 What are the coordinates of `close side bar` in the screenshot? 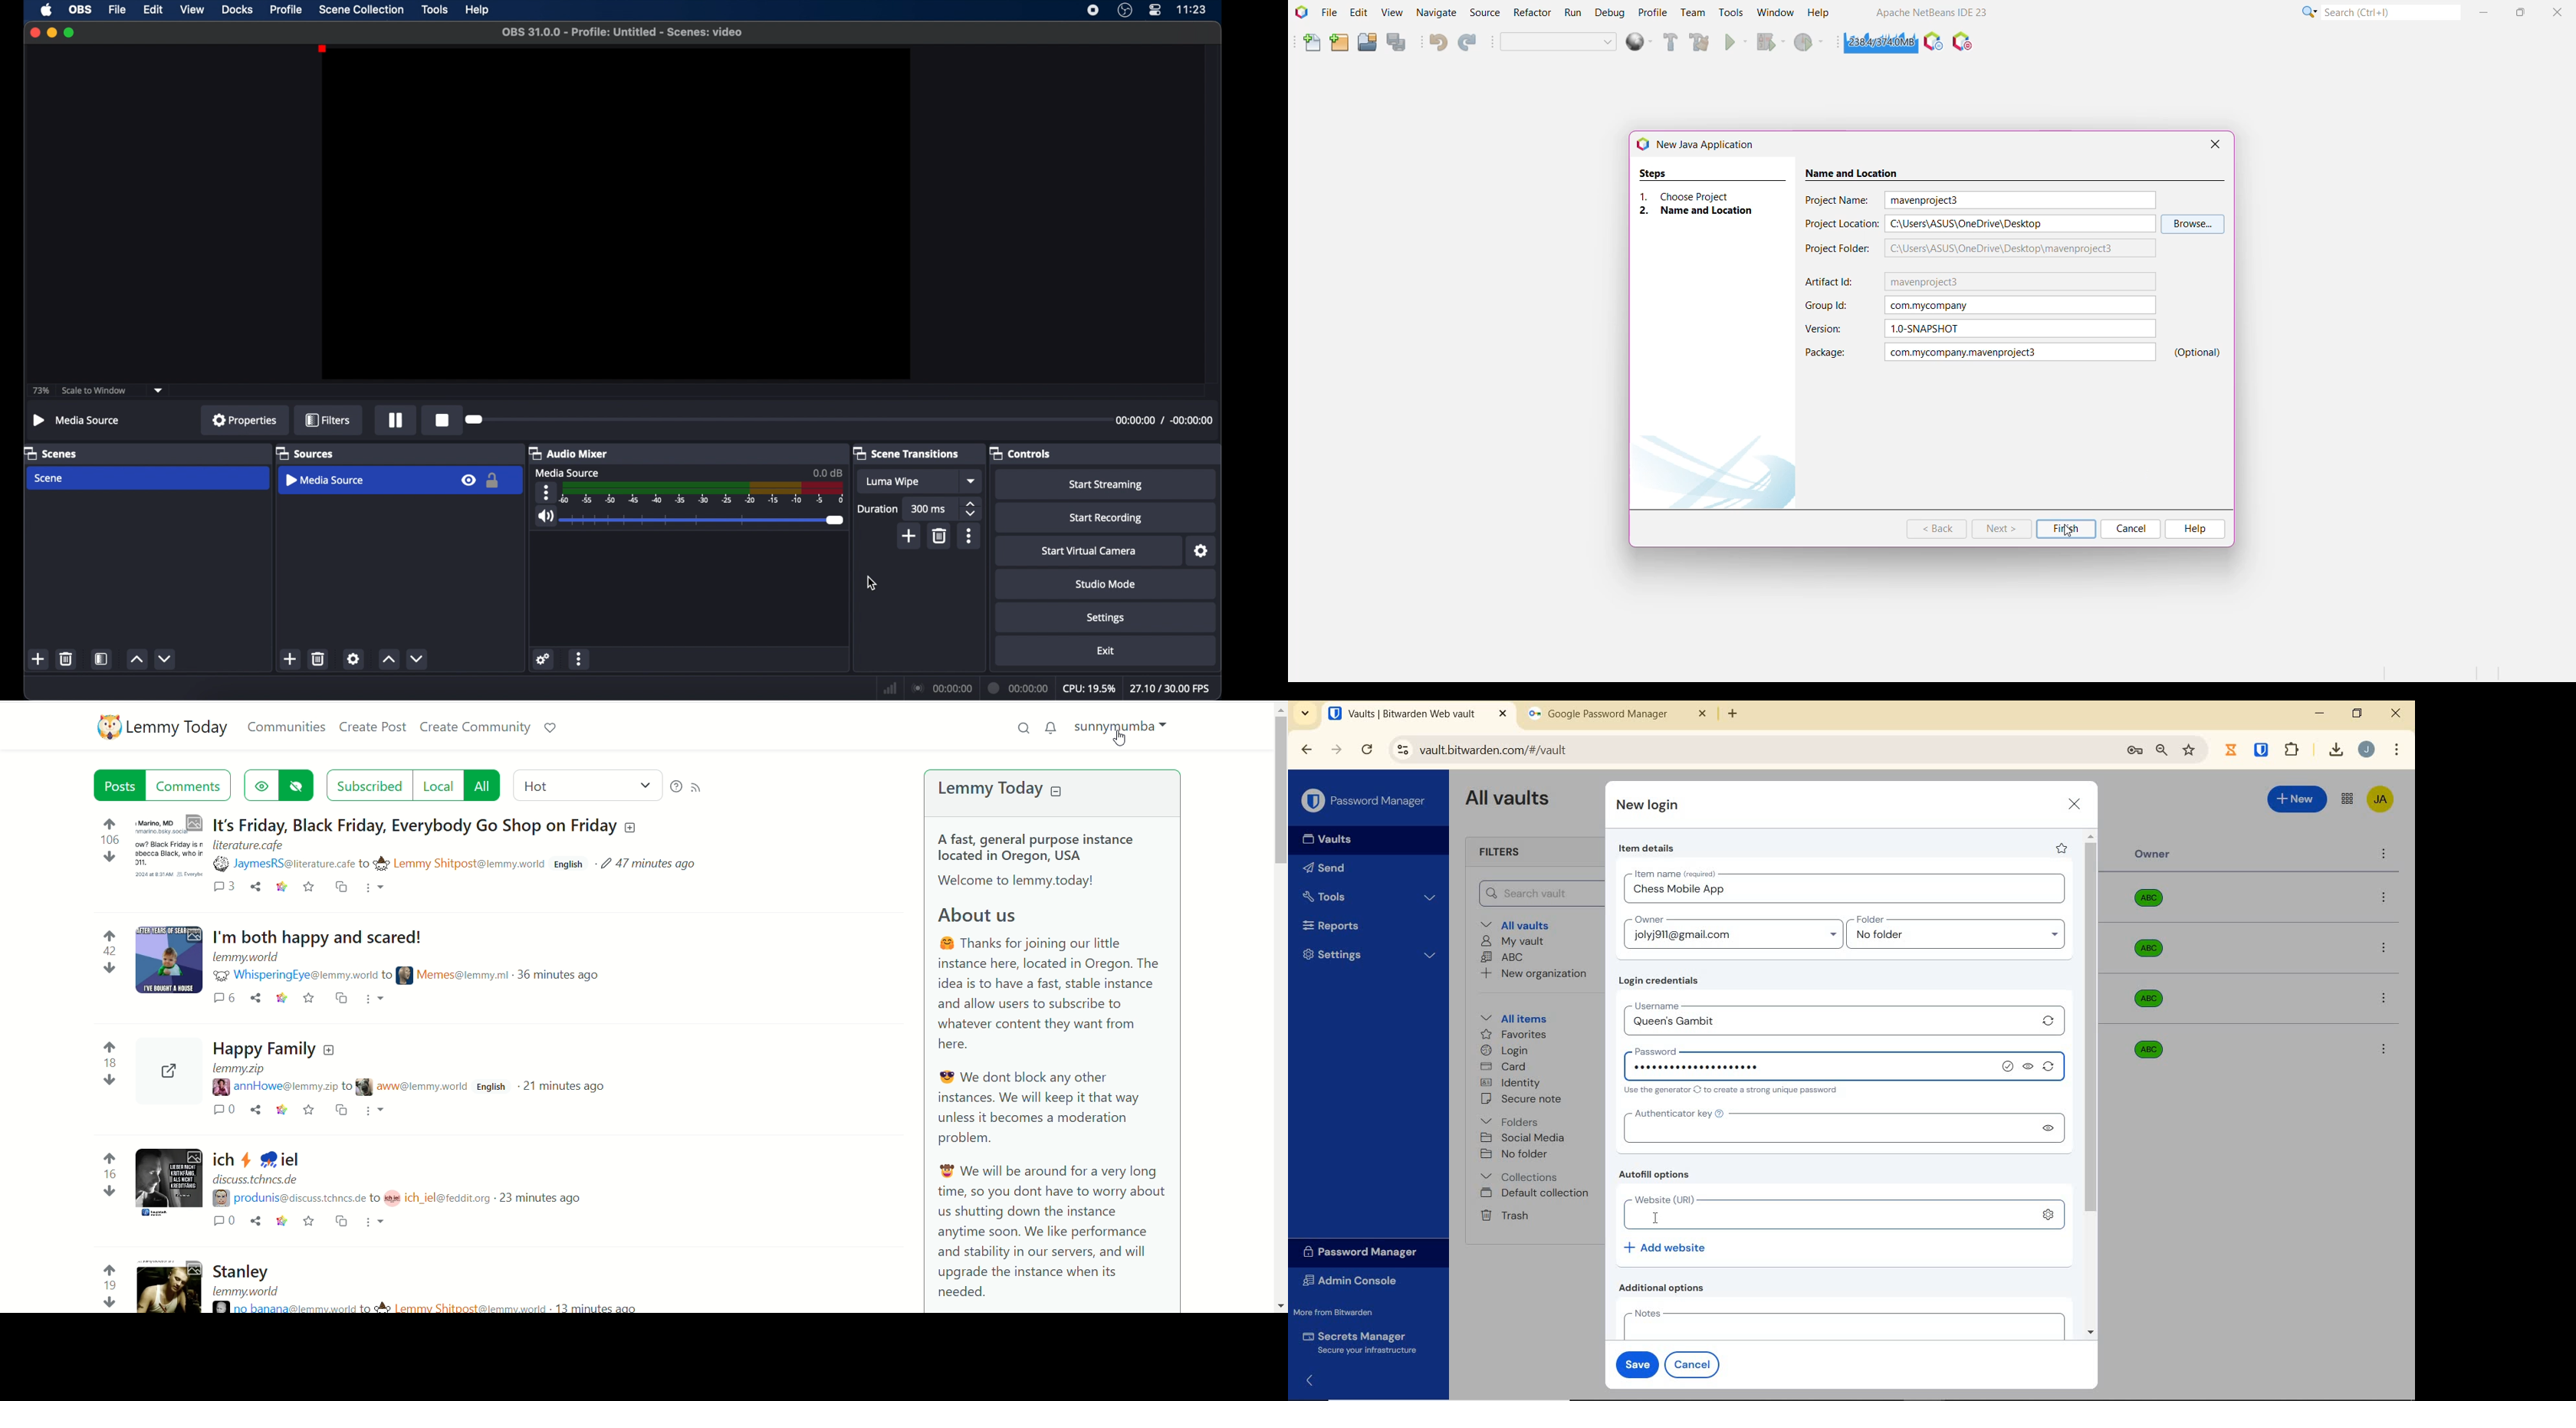 It's located at (1317, 1380).